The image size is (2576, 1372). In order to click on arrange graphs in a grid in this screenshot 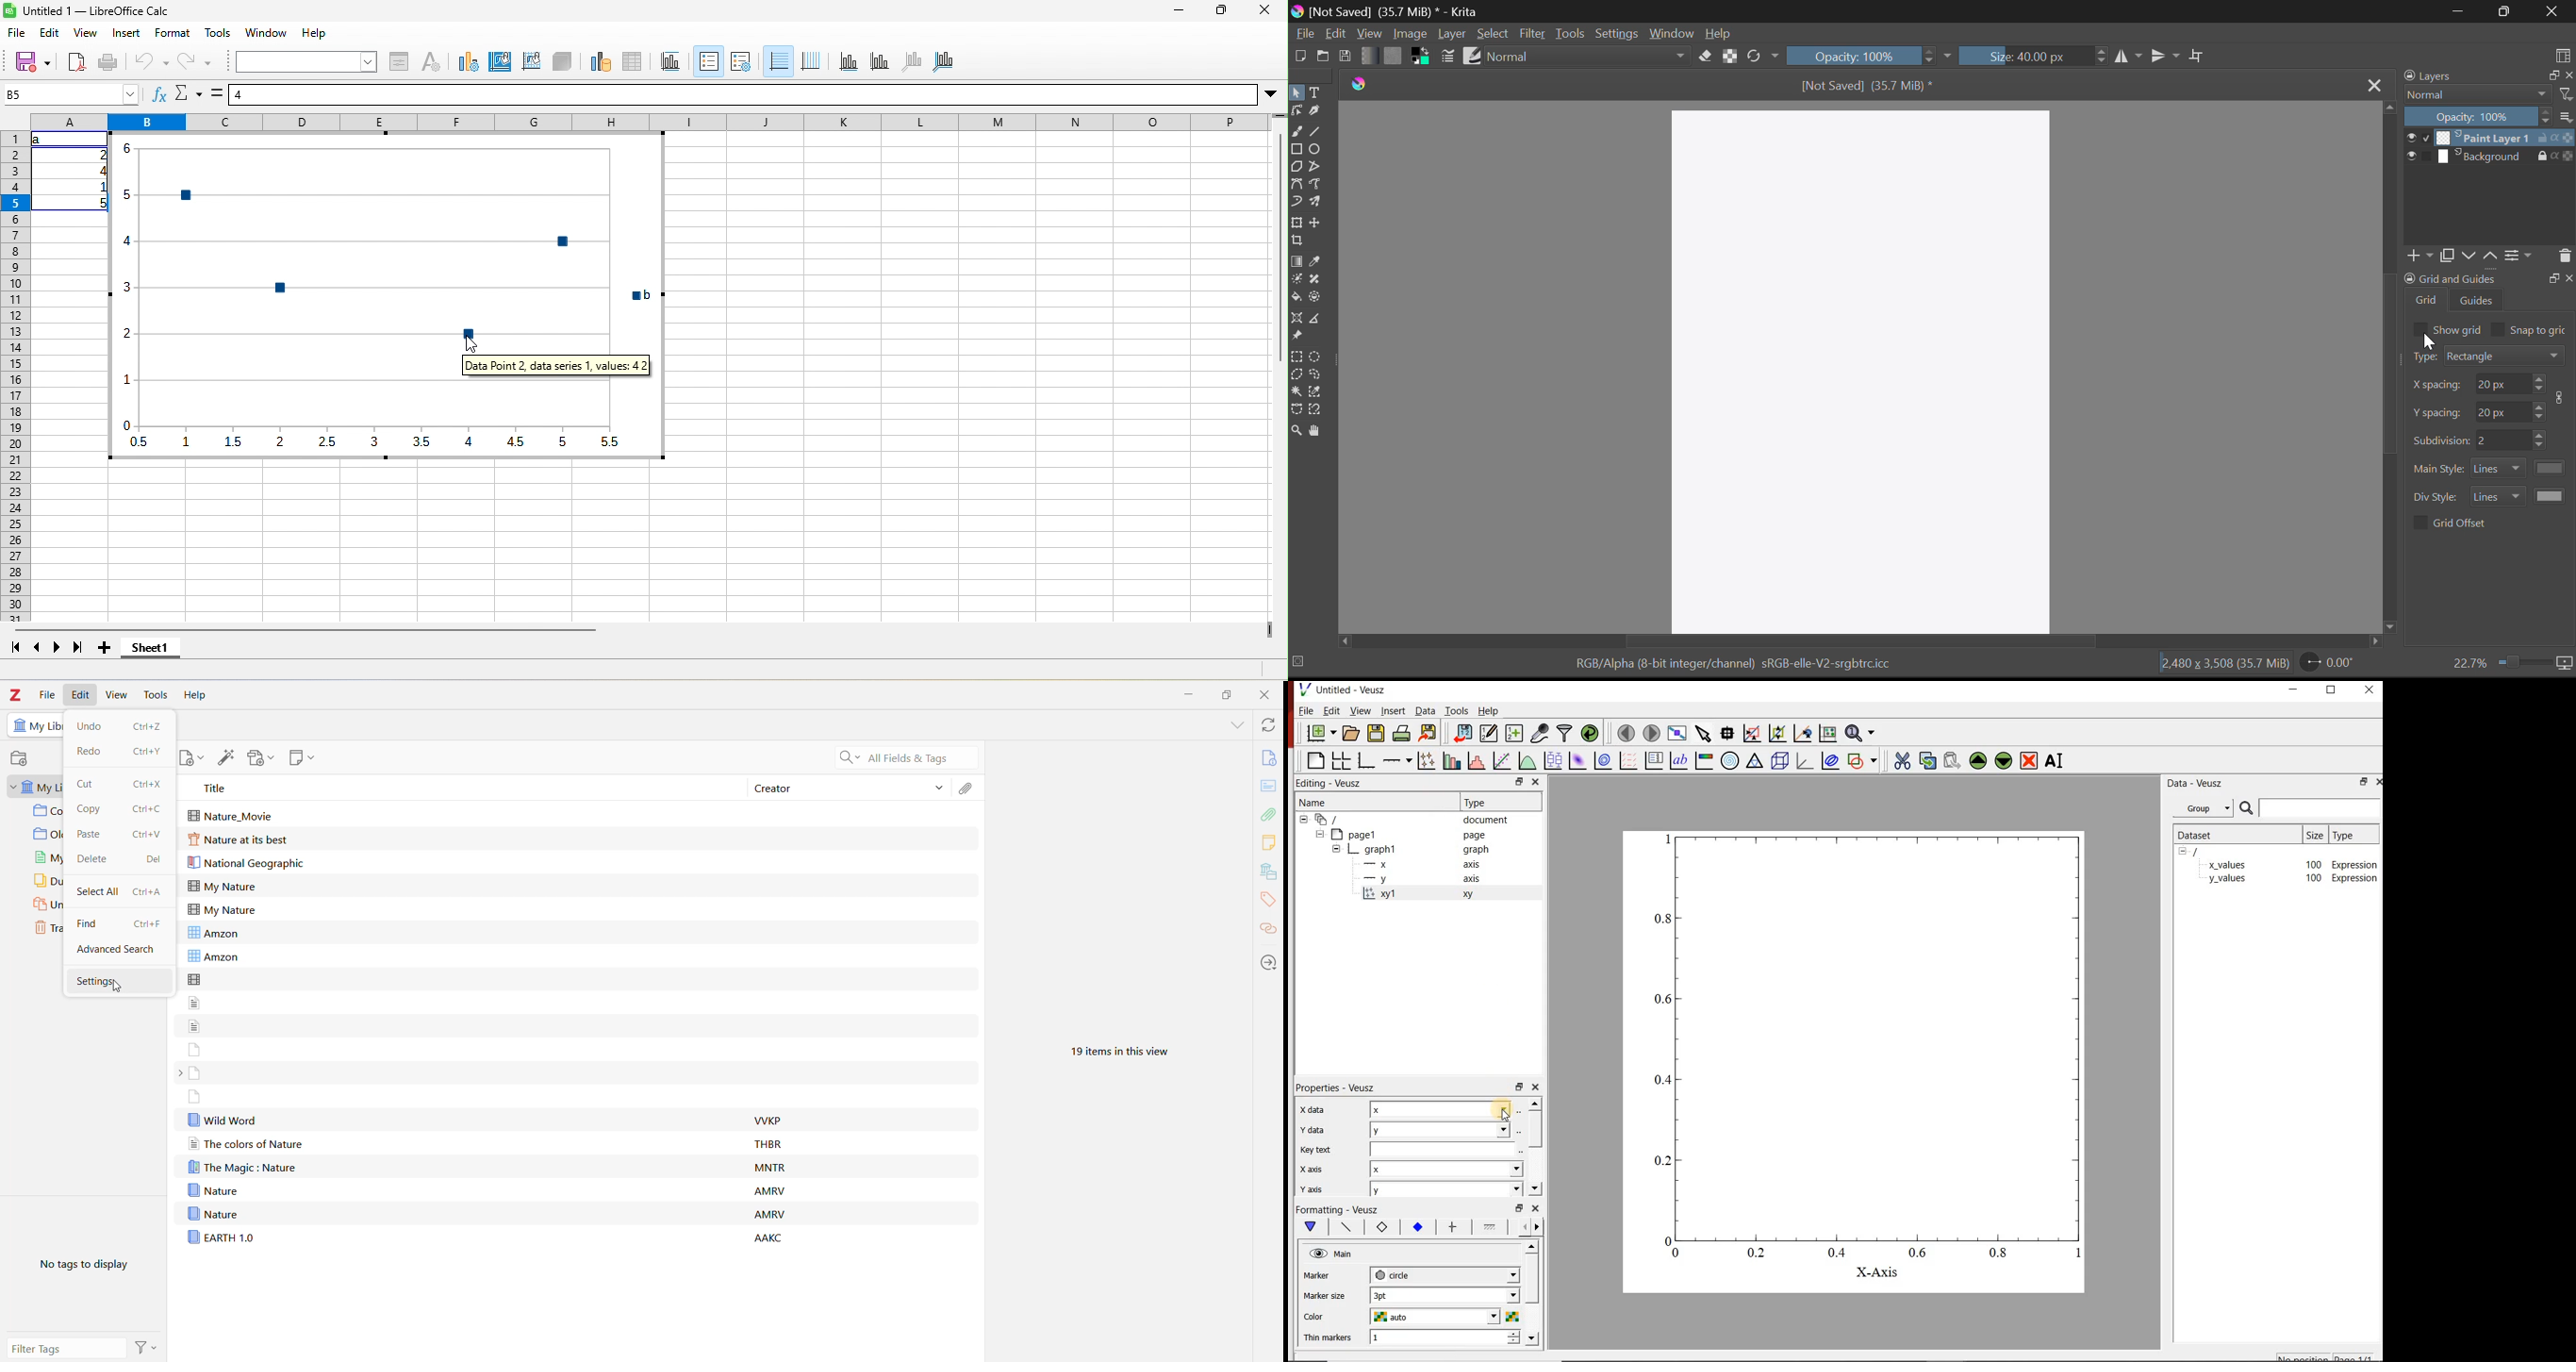, I will do `click(1341, 761)`.